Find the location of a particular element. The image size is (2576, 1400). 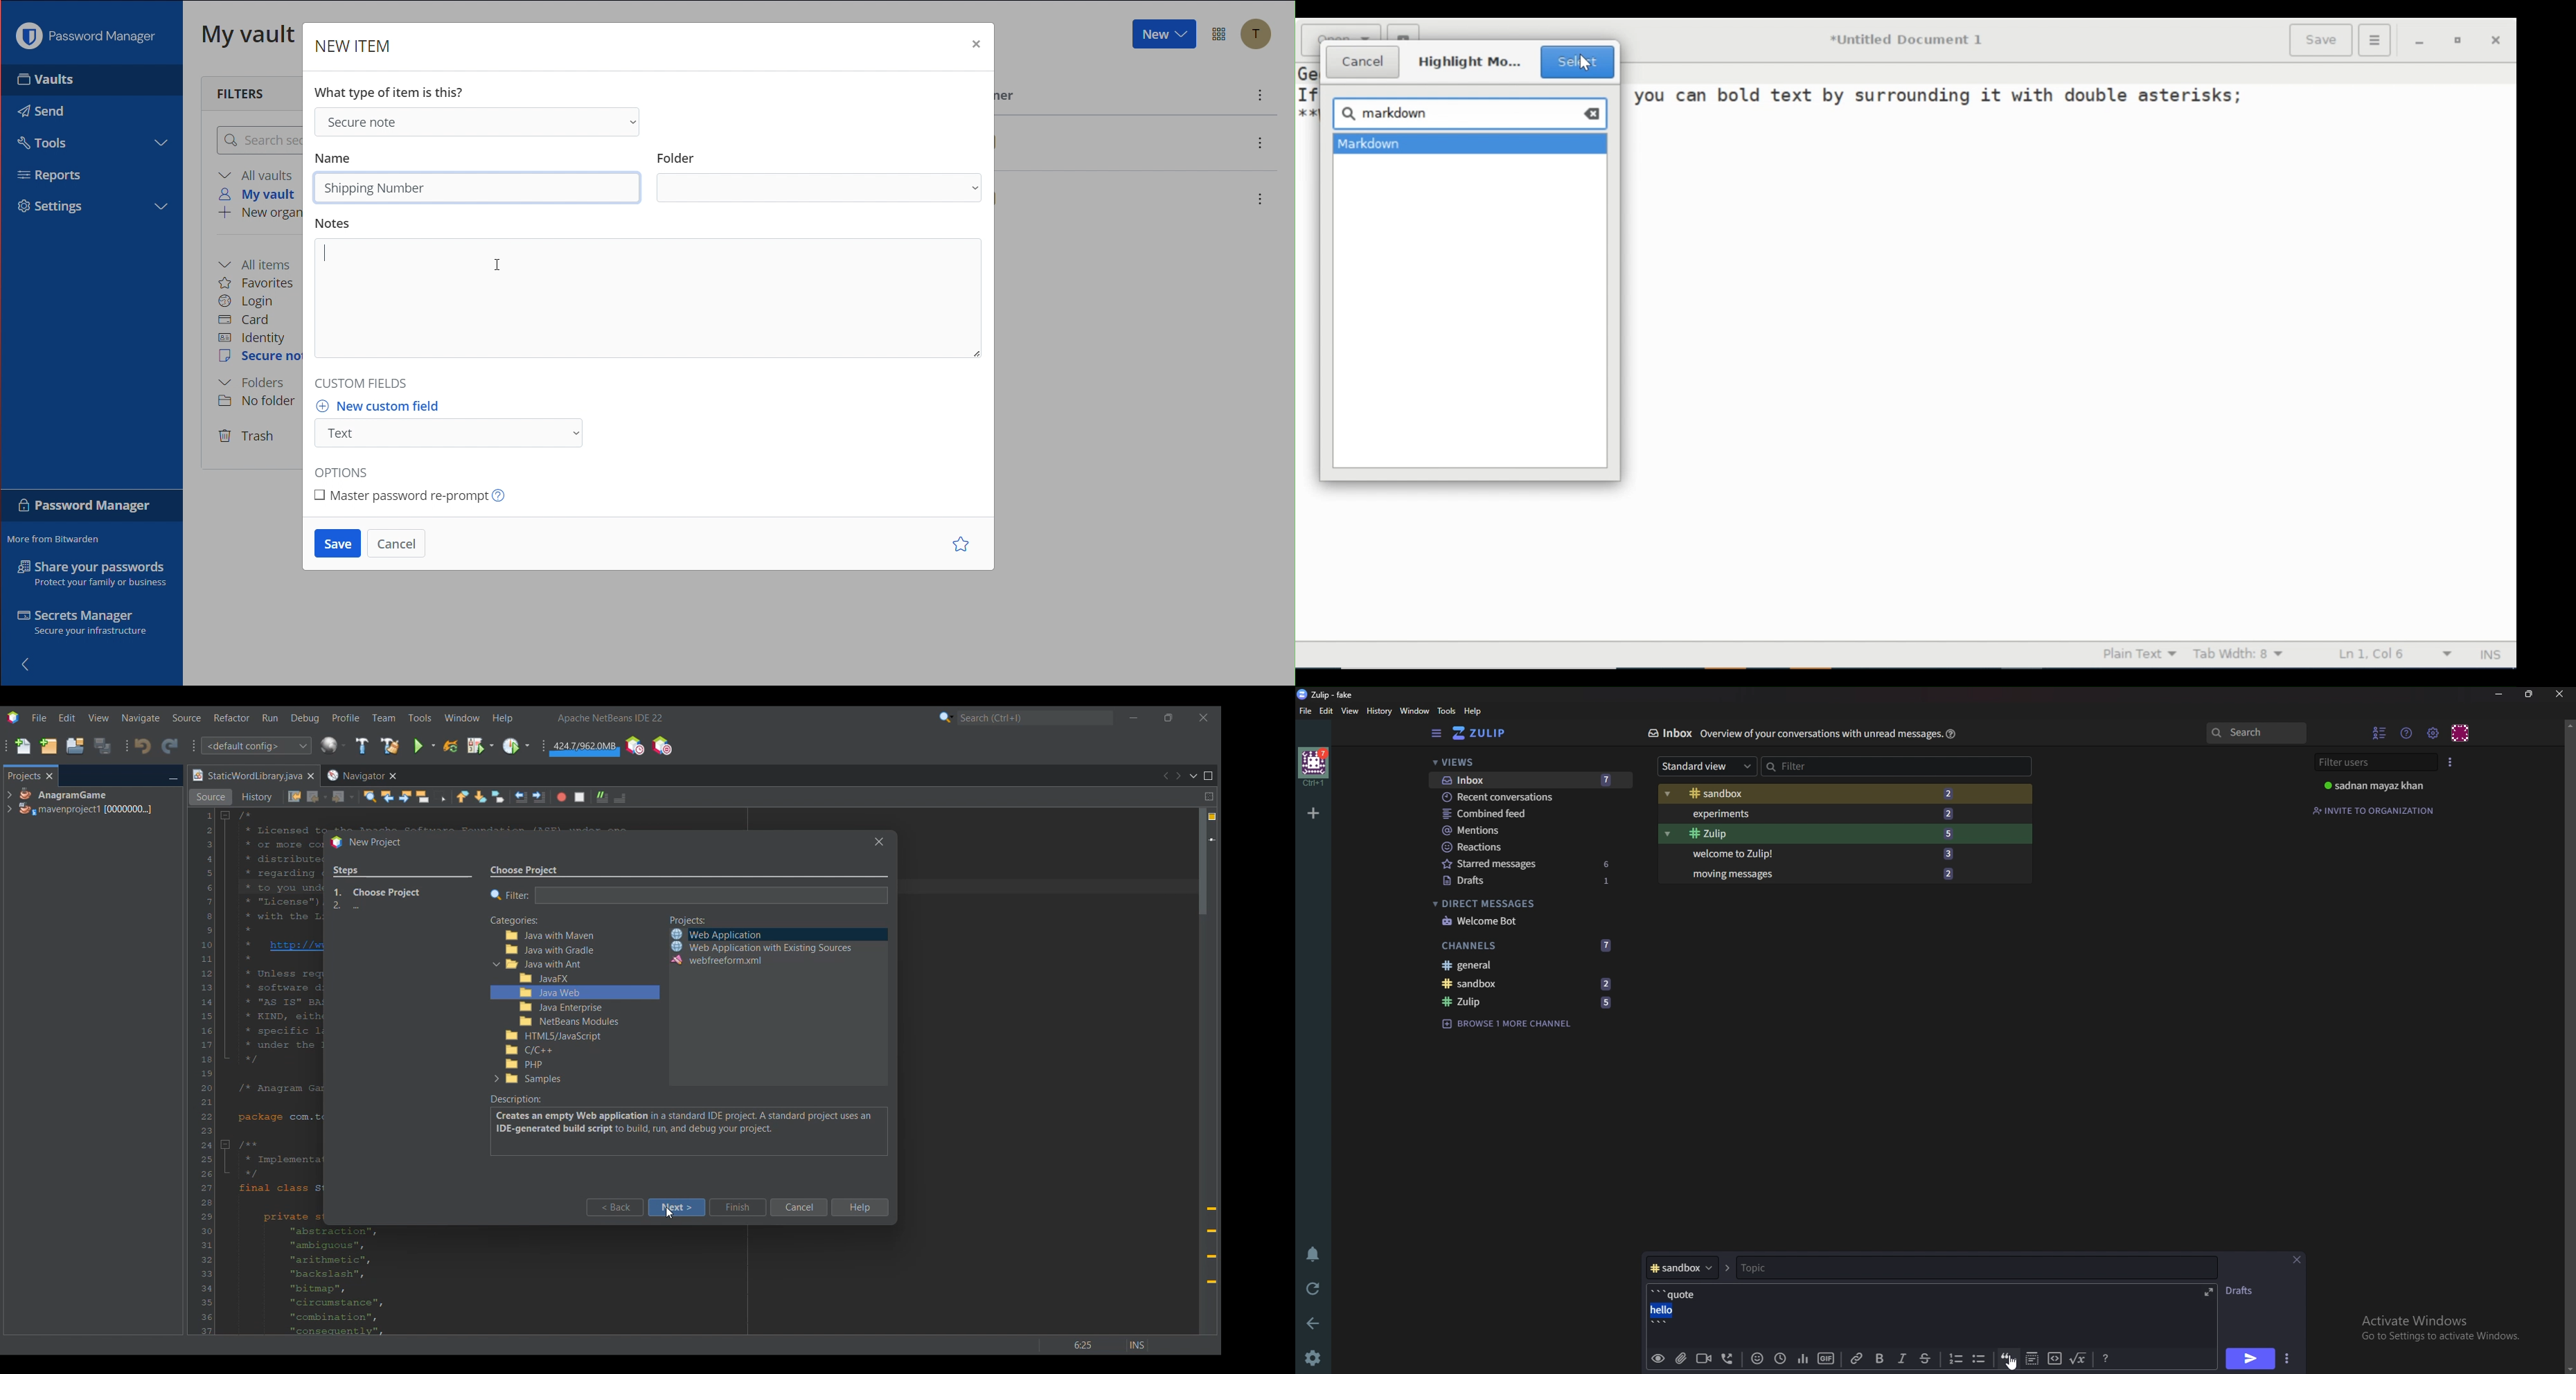

More from Bitwarden is located at coordinates (60, 539).